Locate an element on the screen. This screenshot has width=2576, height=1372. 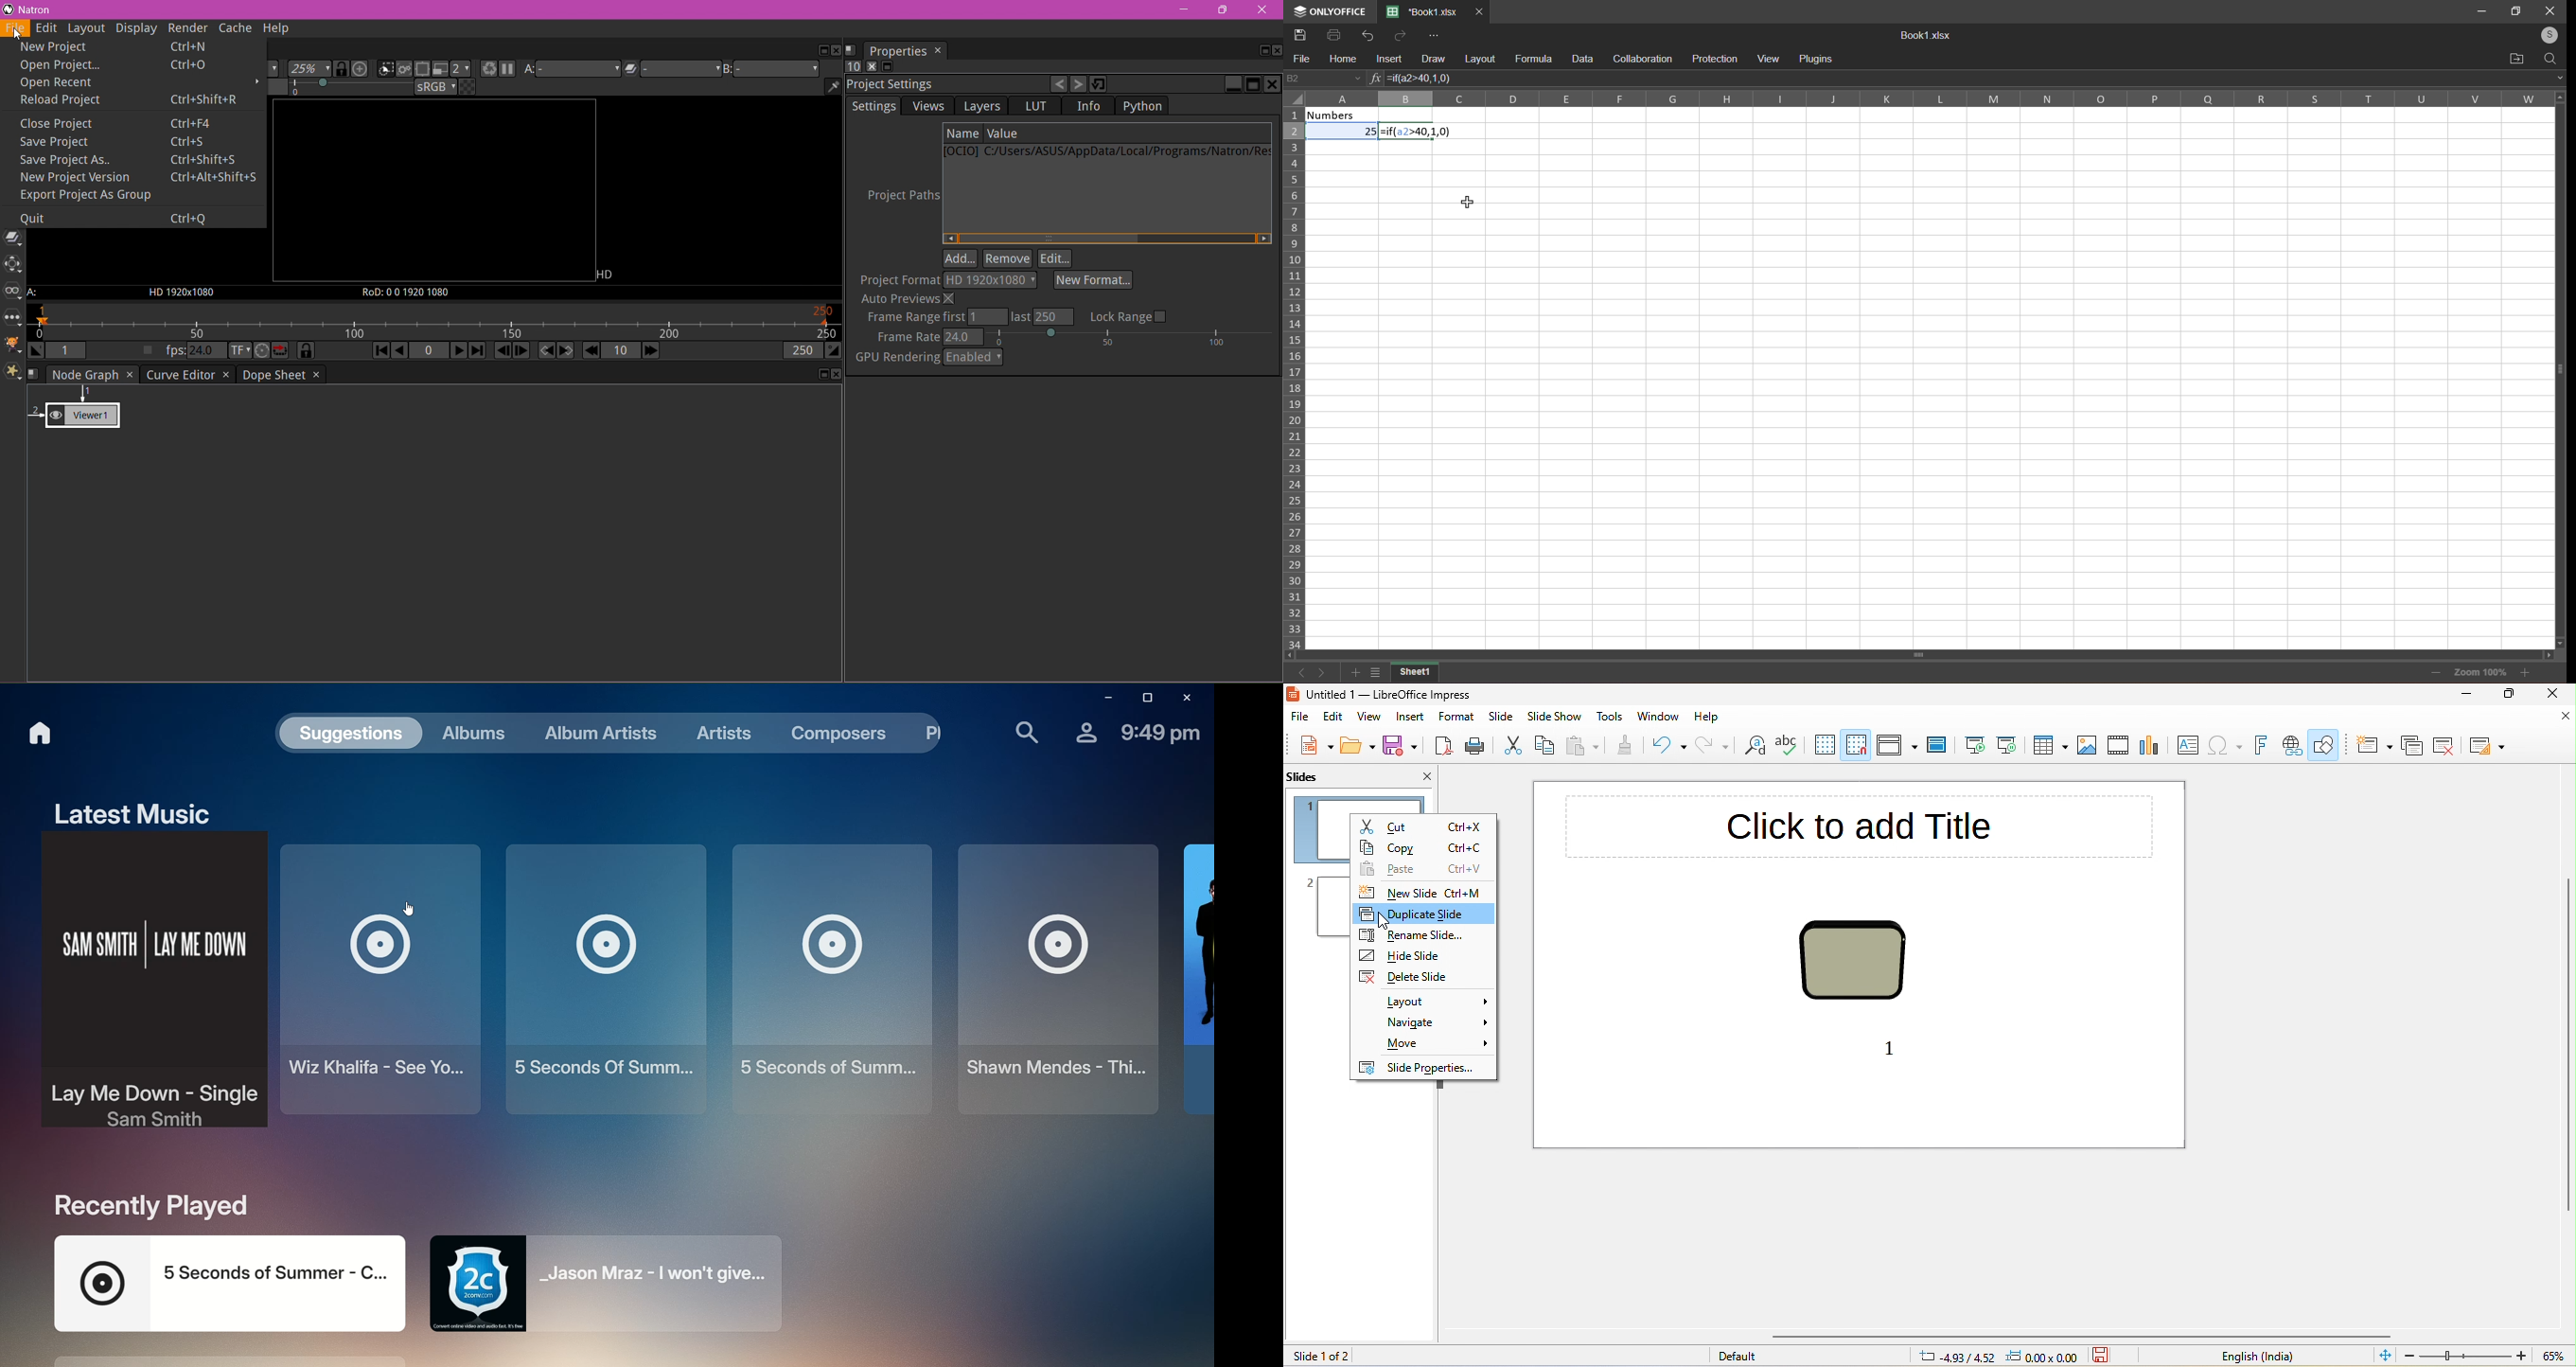
delete slide is located at coordinates (1410, 978).